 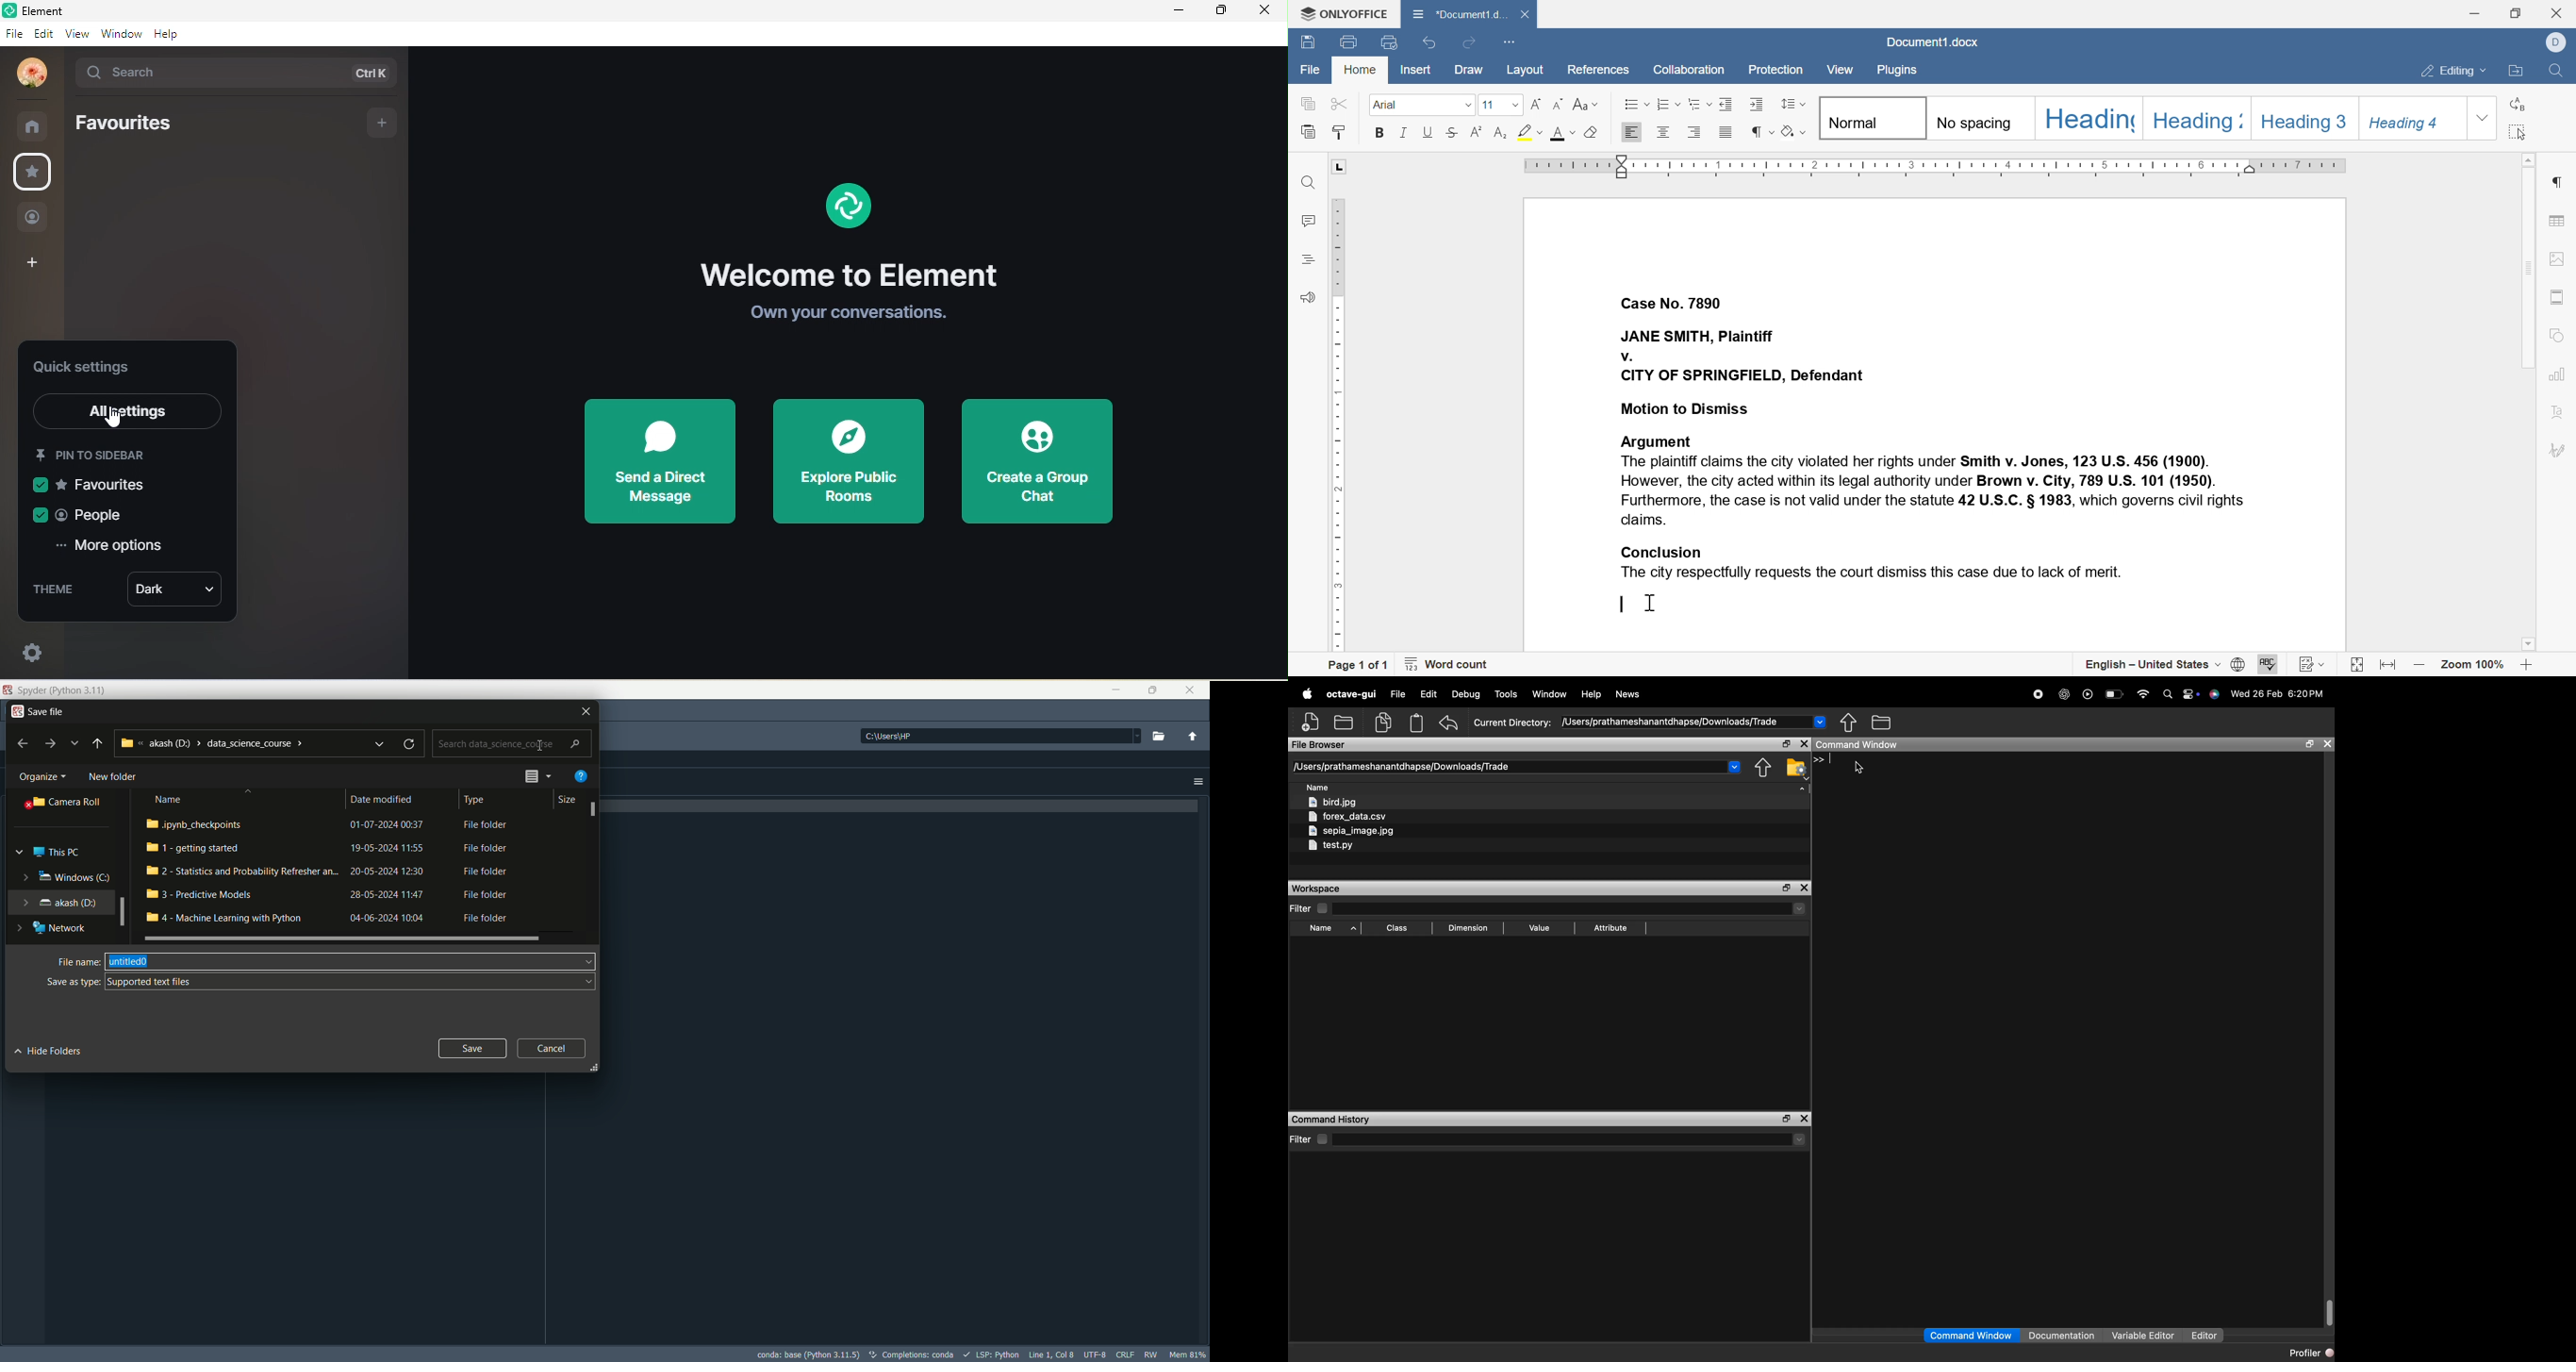 I want to click on Options, so click(x=1200, y=781).